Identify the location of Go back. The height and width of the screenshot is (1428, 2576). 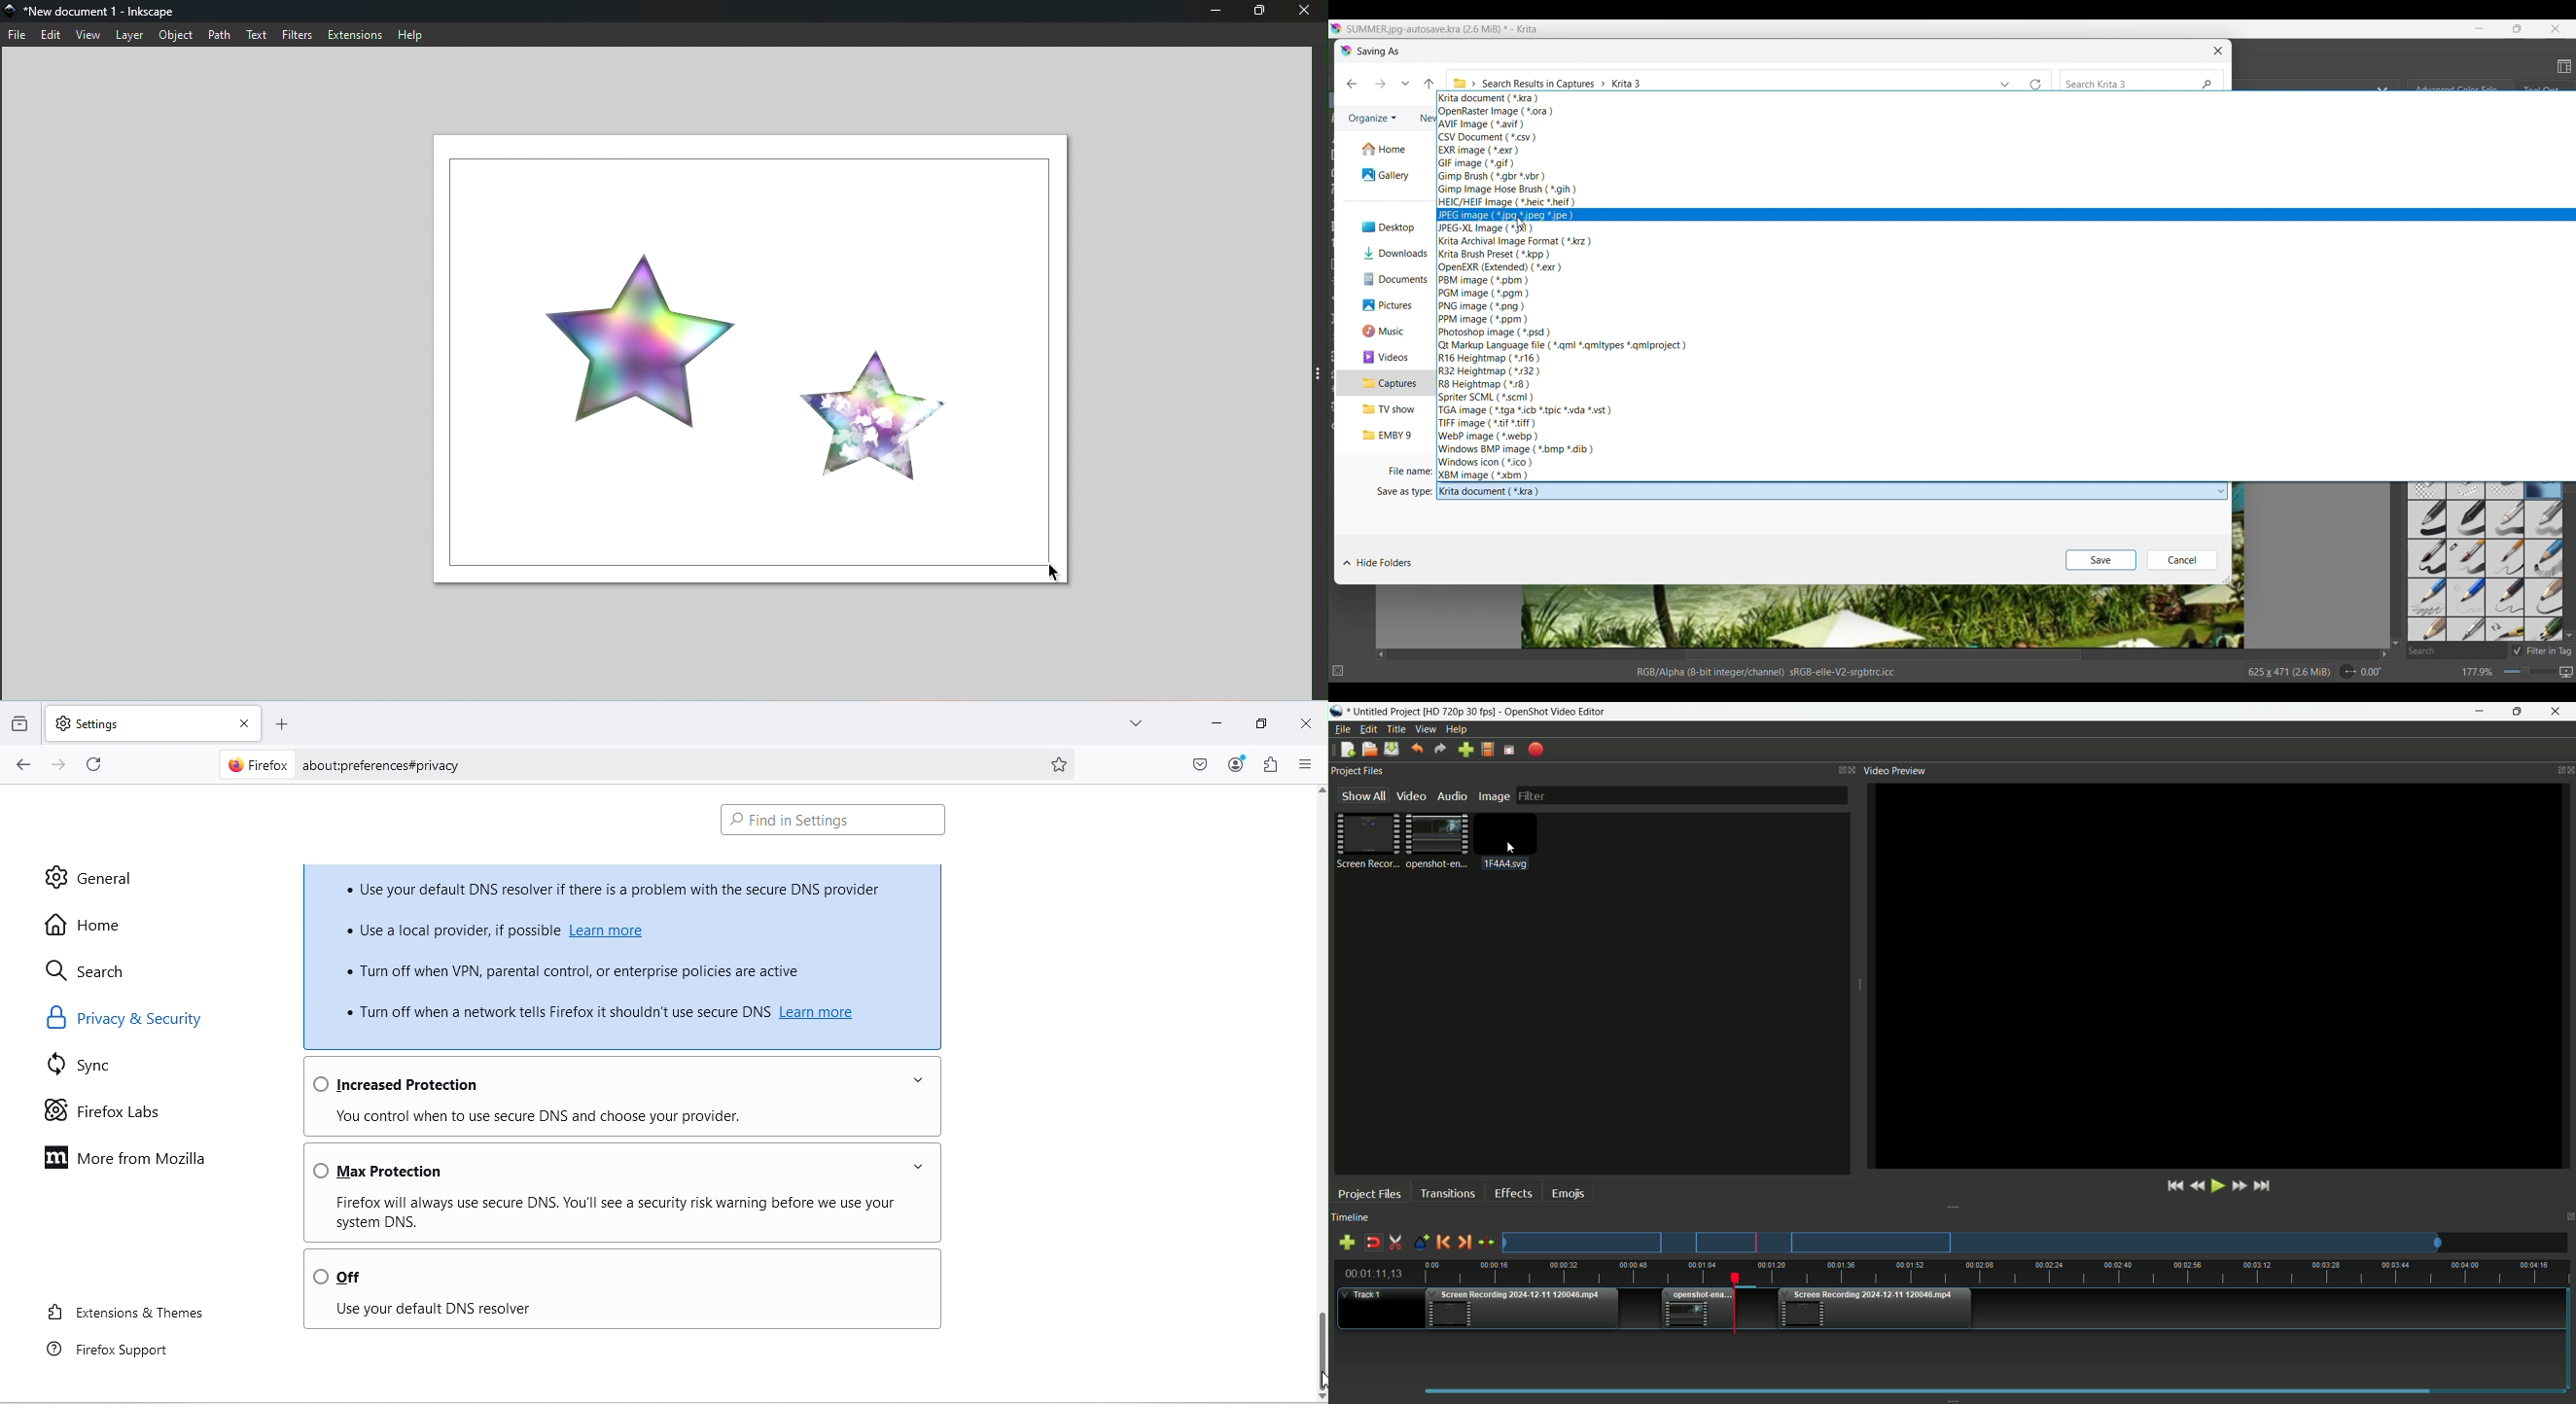
(1351, 84).